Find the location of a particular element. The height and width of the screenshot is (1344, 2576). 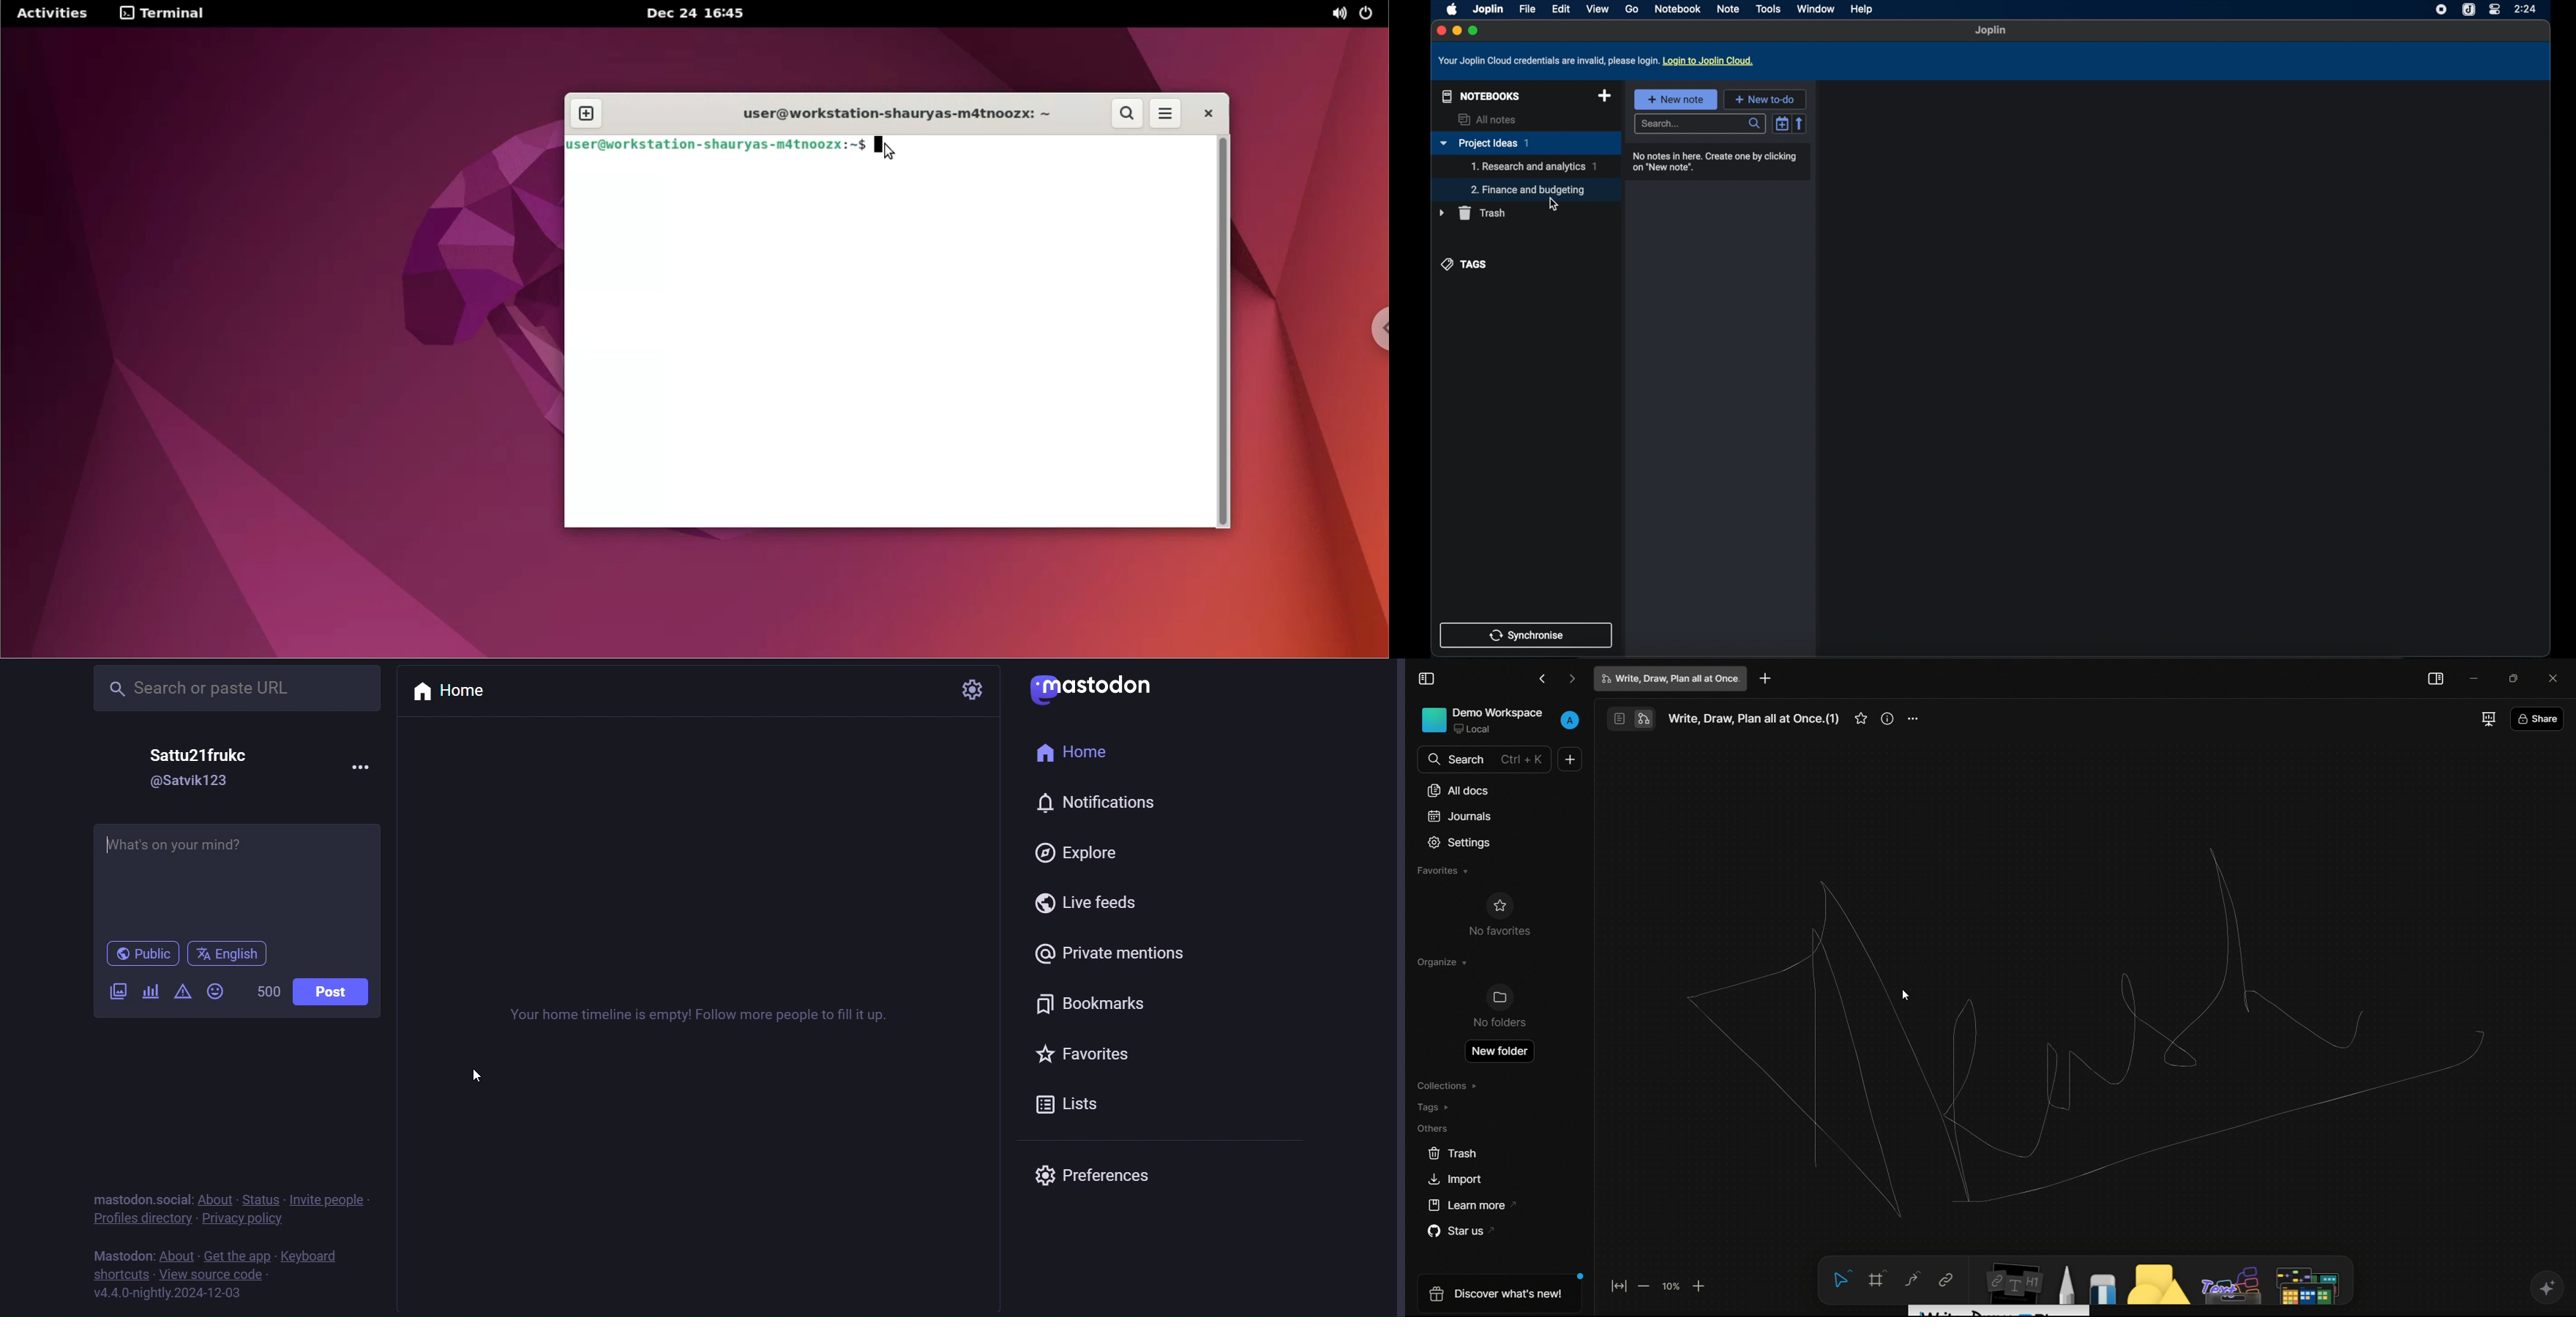

link is located at coordinates (1946, 1279).